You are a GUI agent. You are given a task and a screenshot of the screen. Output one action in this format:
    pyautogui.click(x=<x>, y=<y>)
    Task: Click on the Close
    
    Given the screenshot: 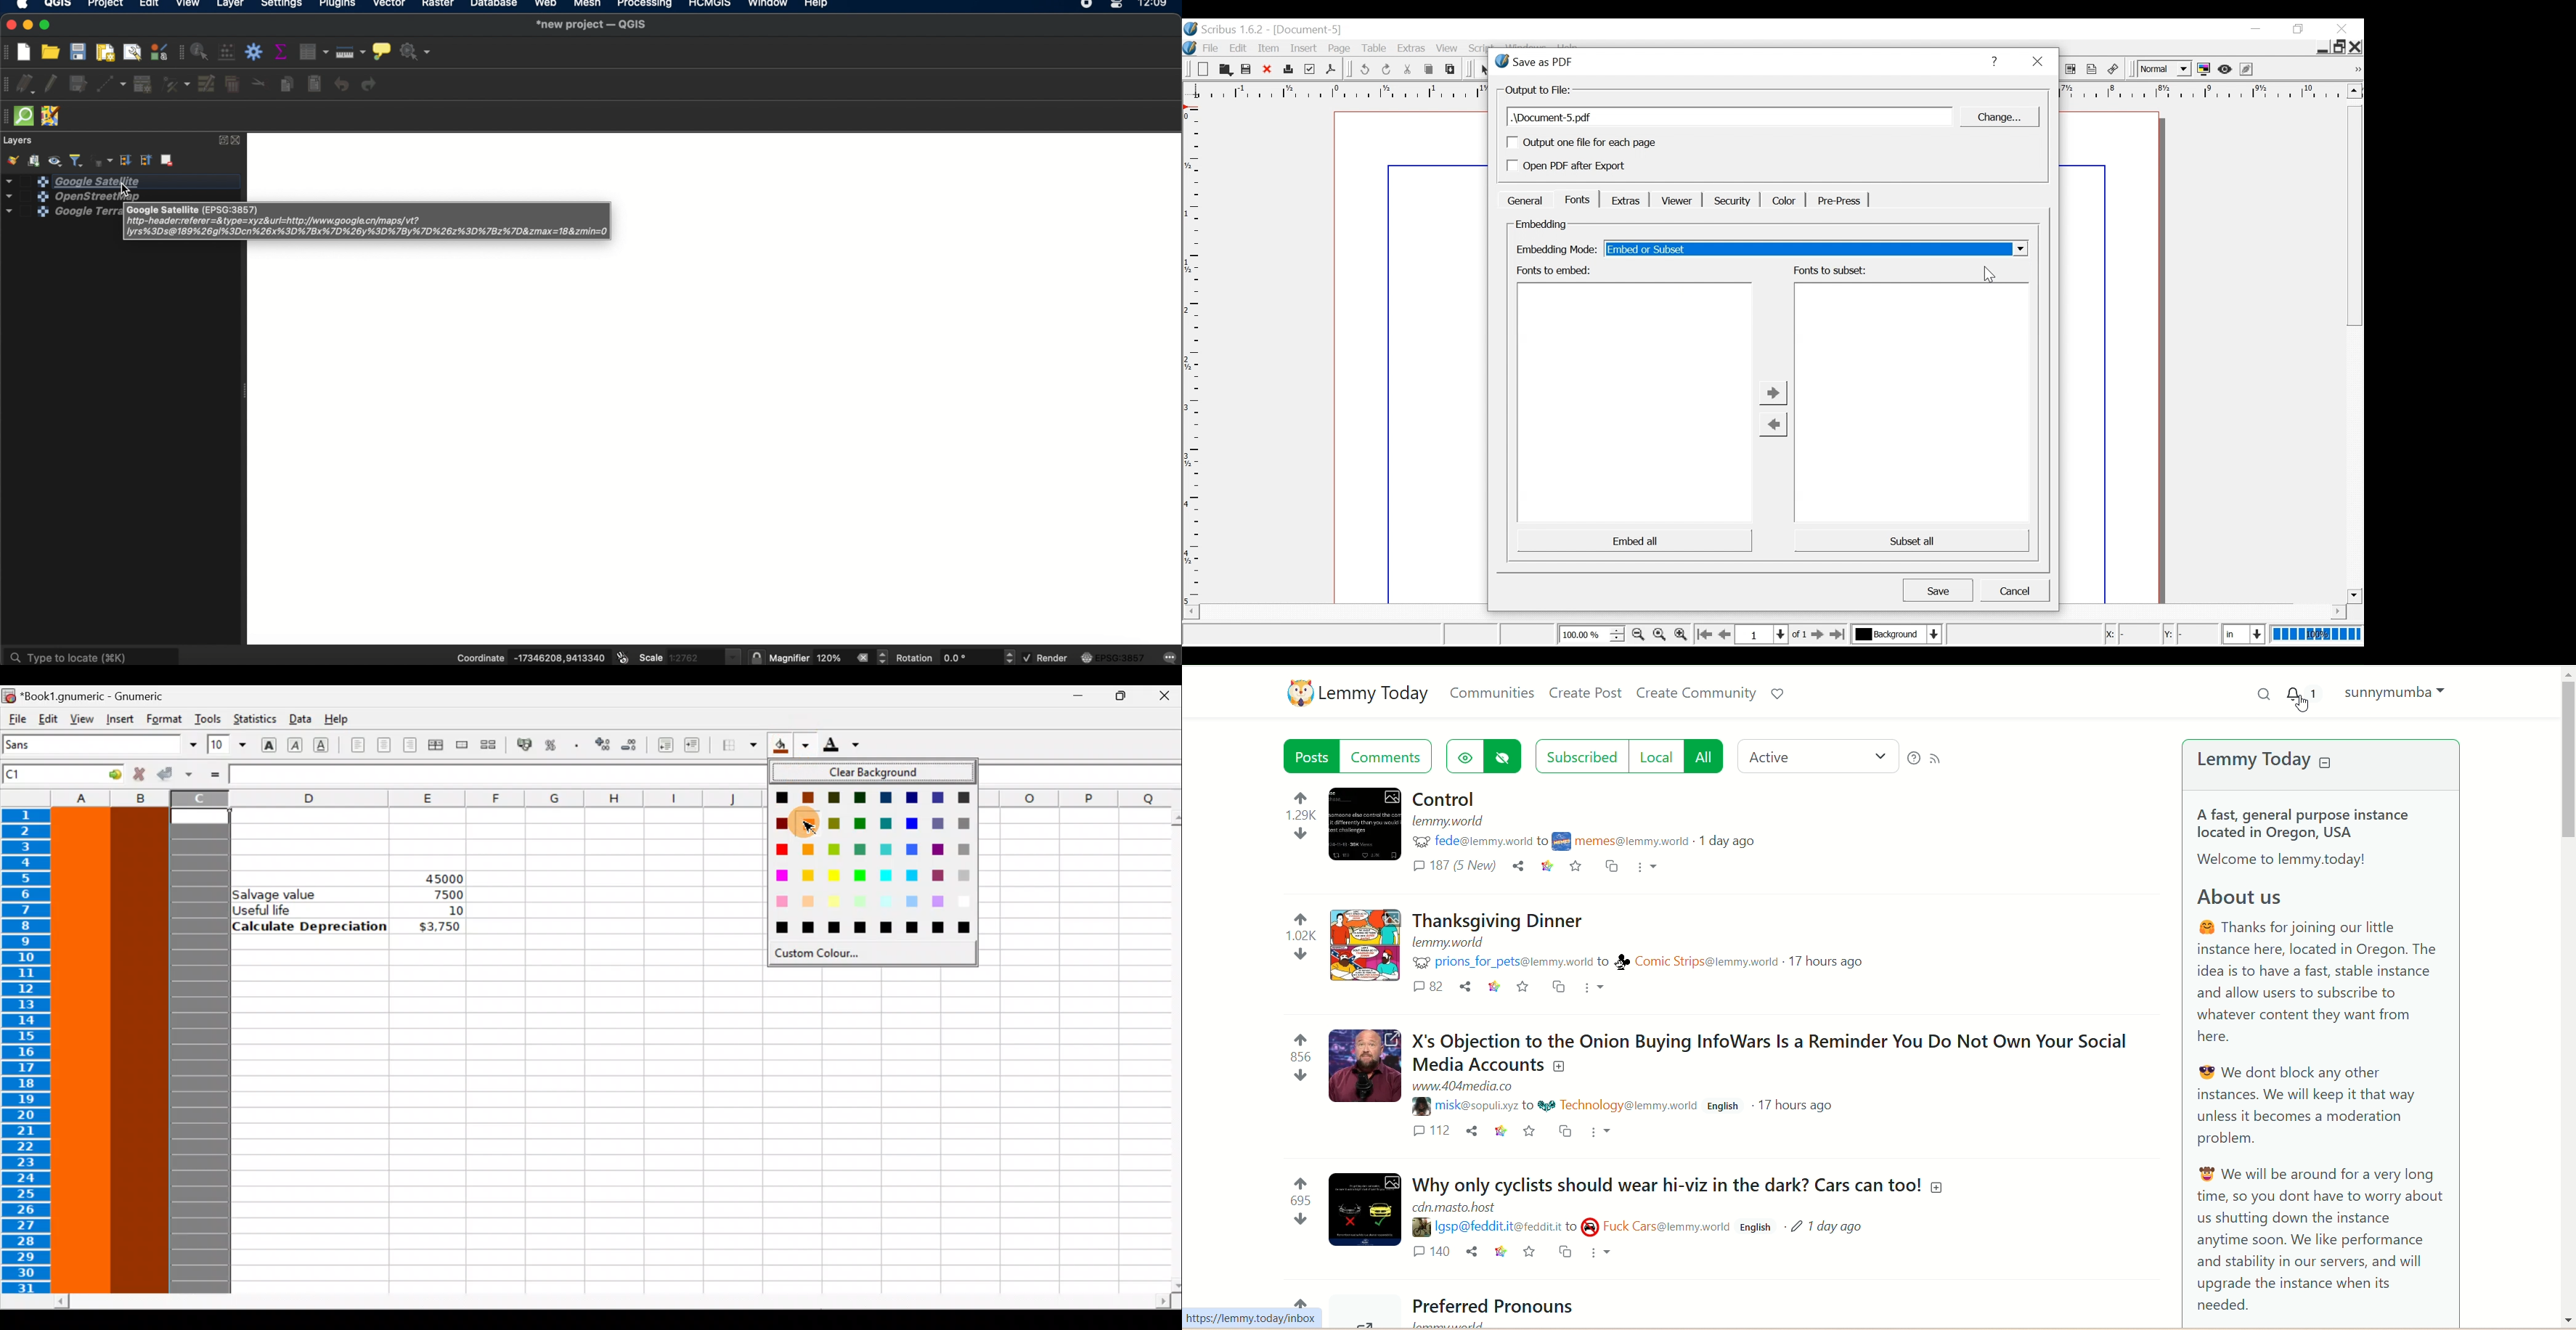 What is the action you would take?
    pyautogui.click(x=2356, y=47)
    